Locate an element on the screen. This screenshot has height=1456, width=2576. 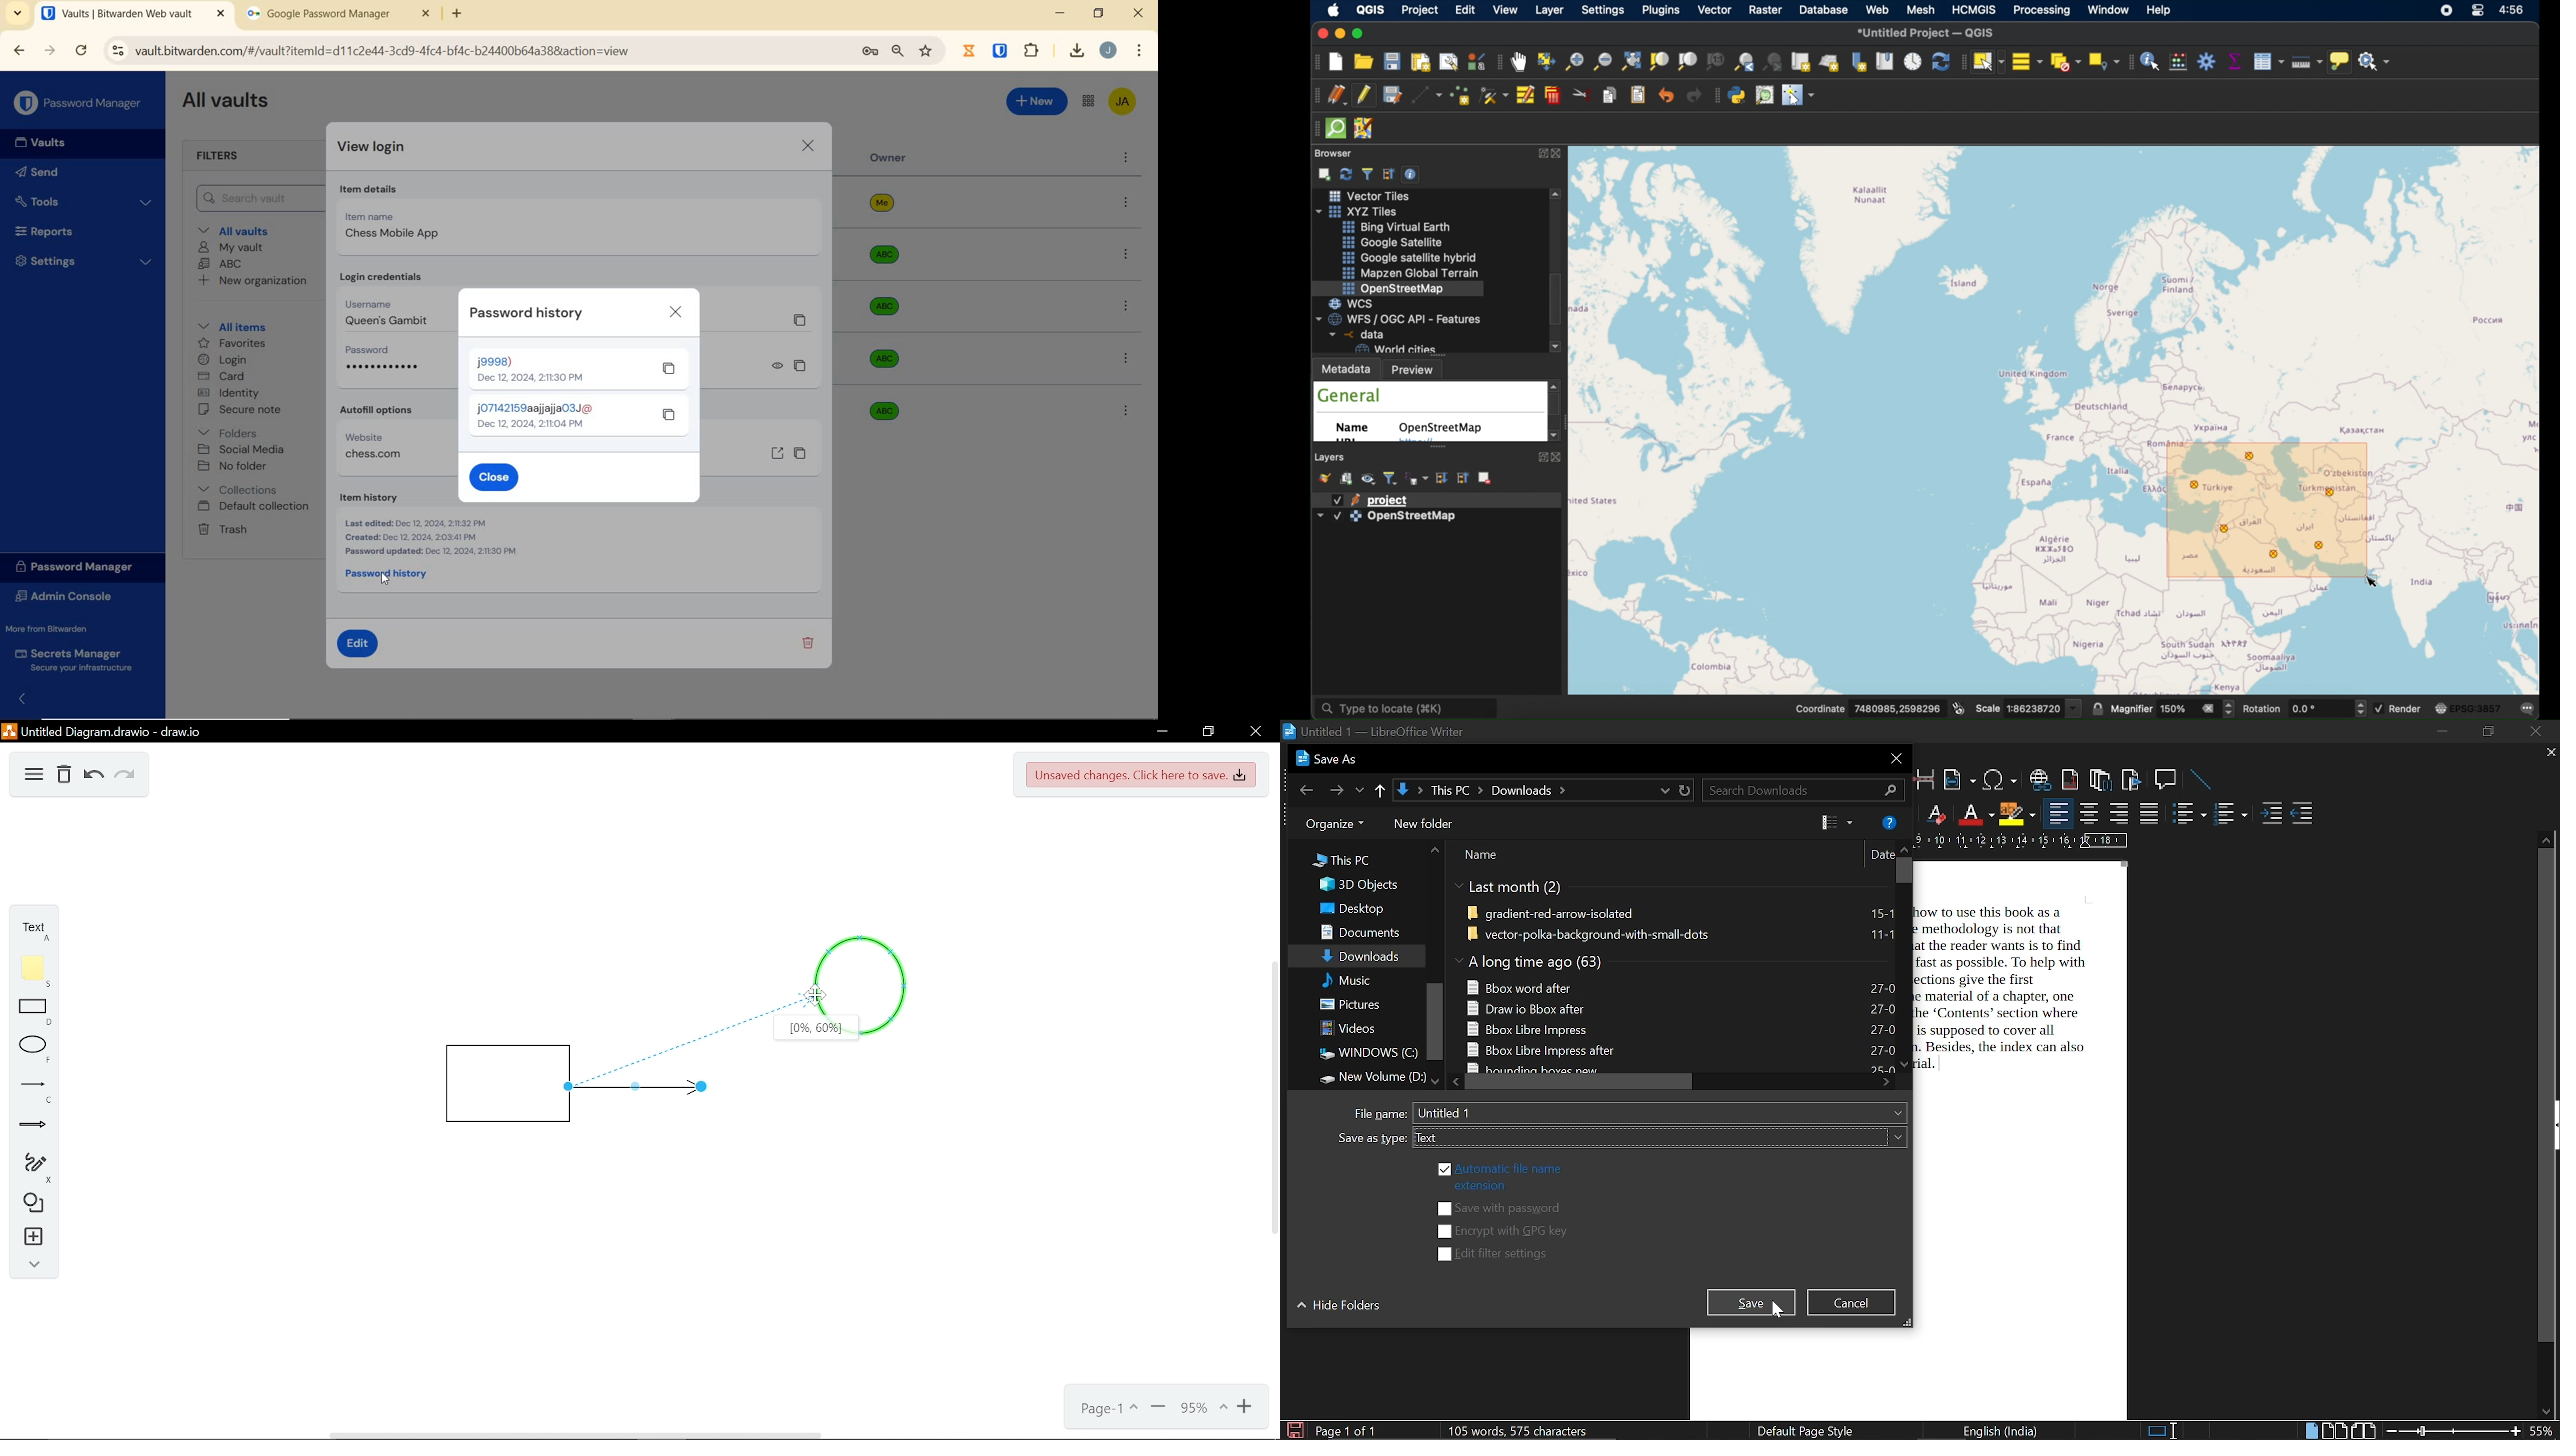
New Volume D is located at coordinates (1365, 1077).